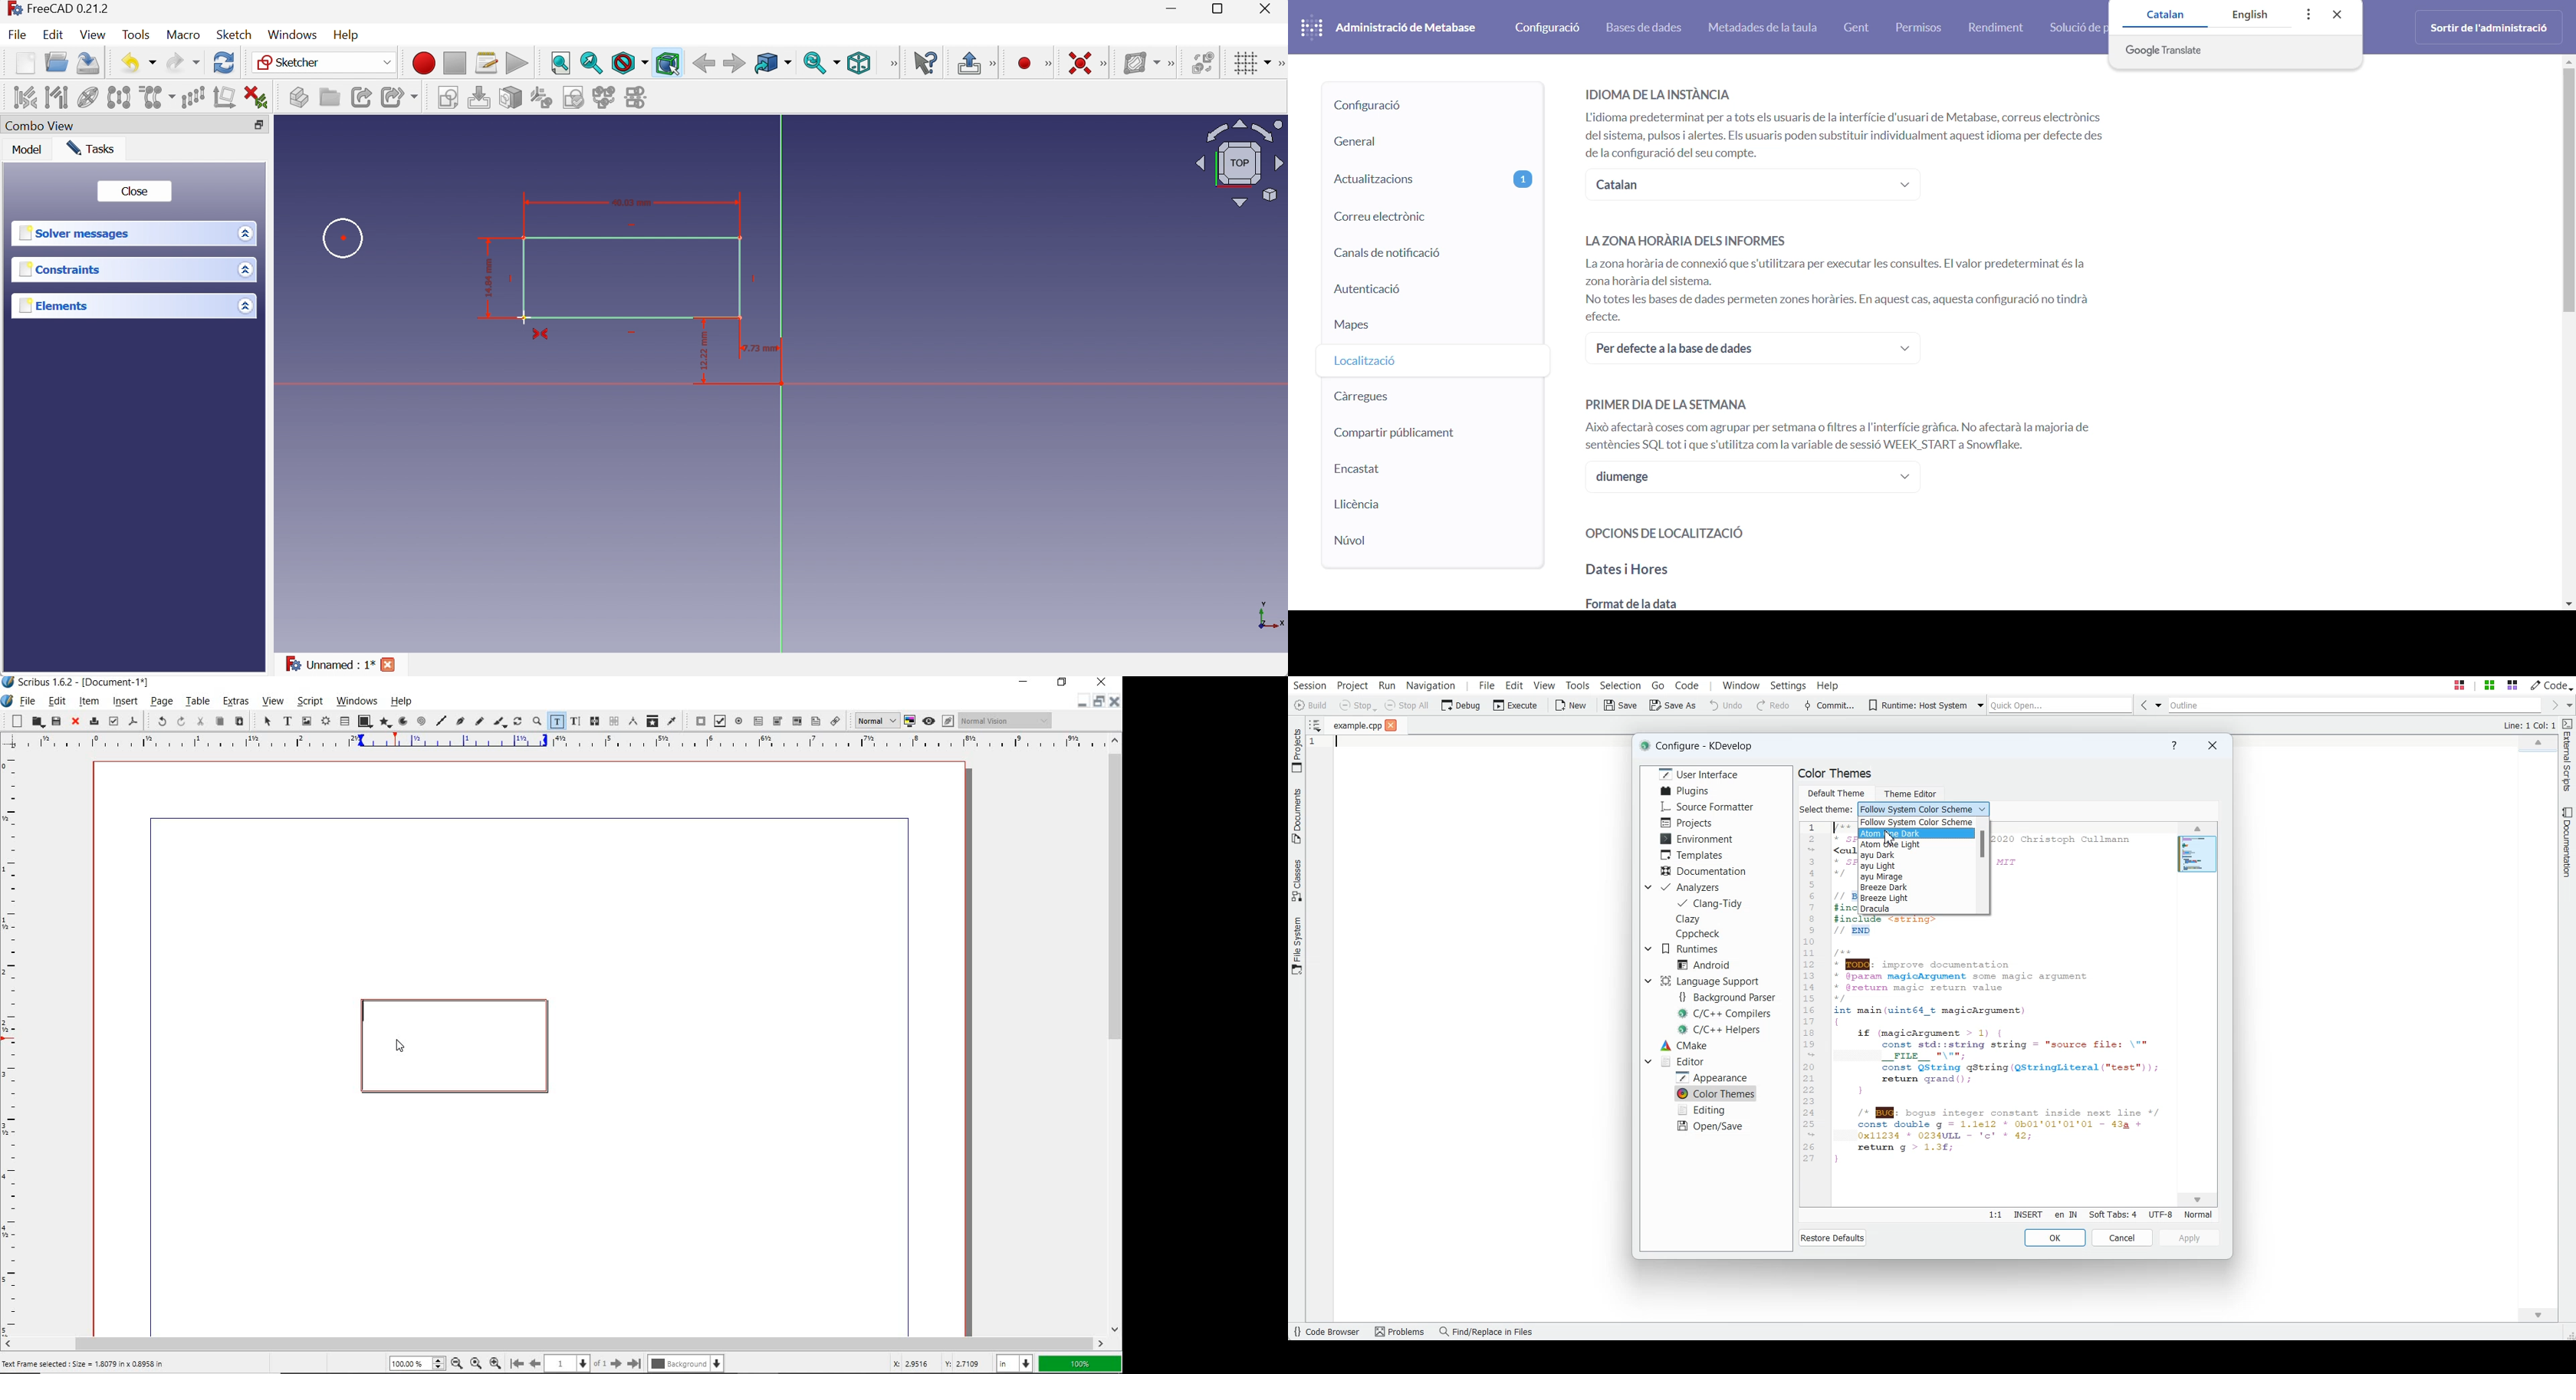  What do you see at coordinates (2568, 64) in the screenshot?
I see `MOVE UP` at bounding box center [2568, 64].